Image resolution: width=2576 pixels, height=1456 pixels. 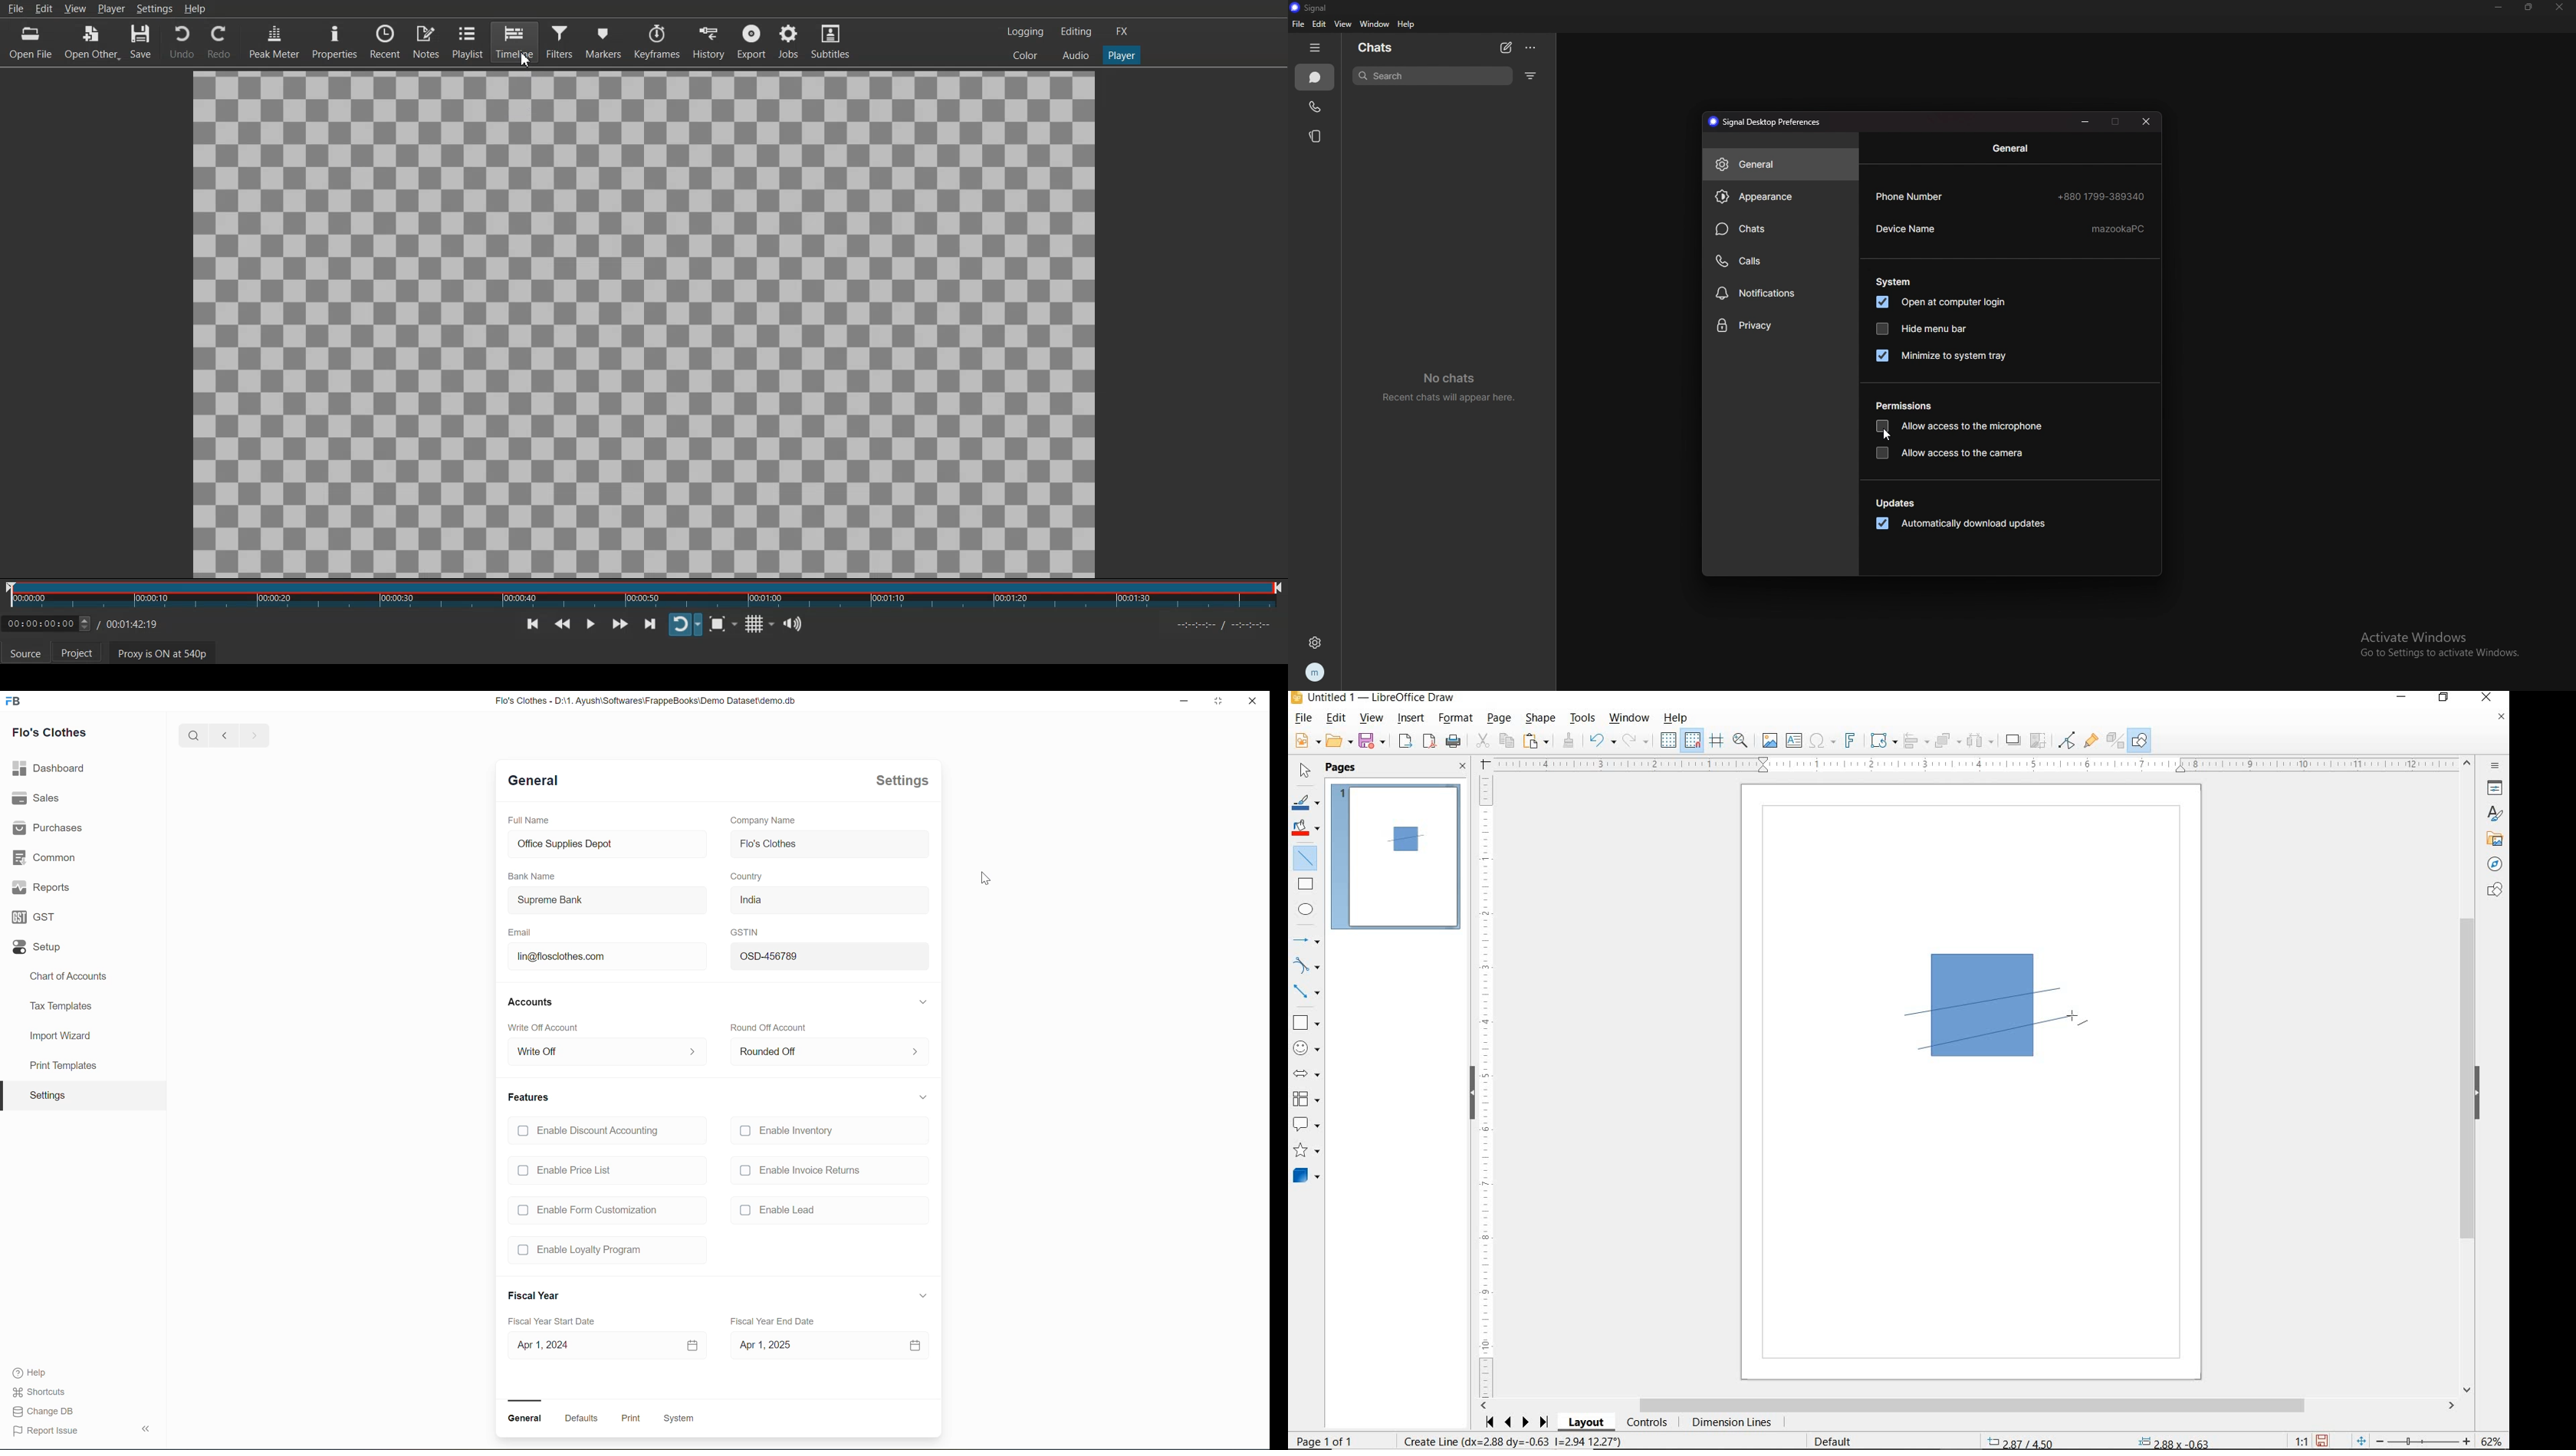 I want to click on RULER, so click(x=1976, y=764).